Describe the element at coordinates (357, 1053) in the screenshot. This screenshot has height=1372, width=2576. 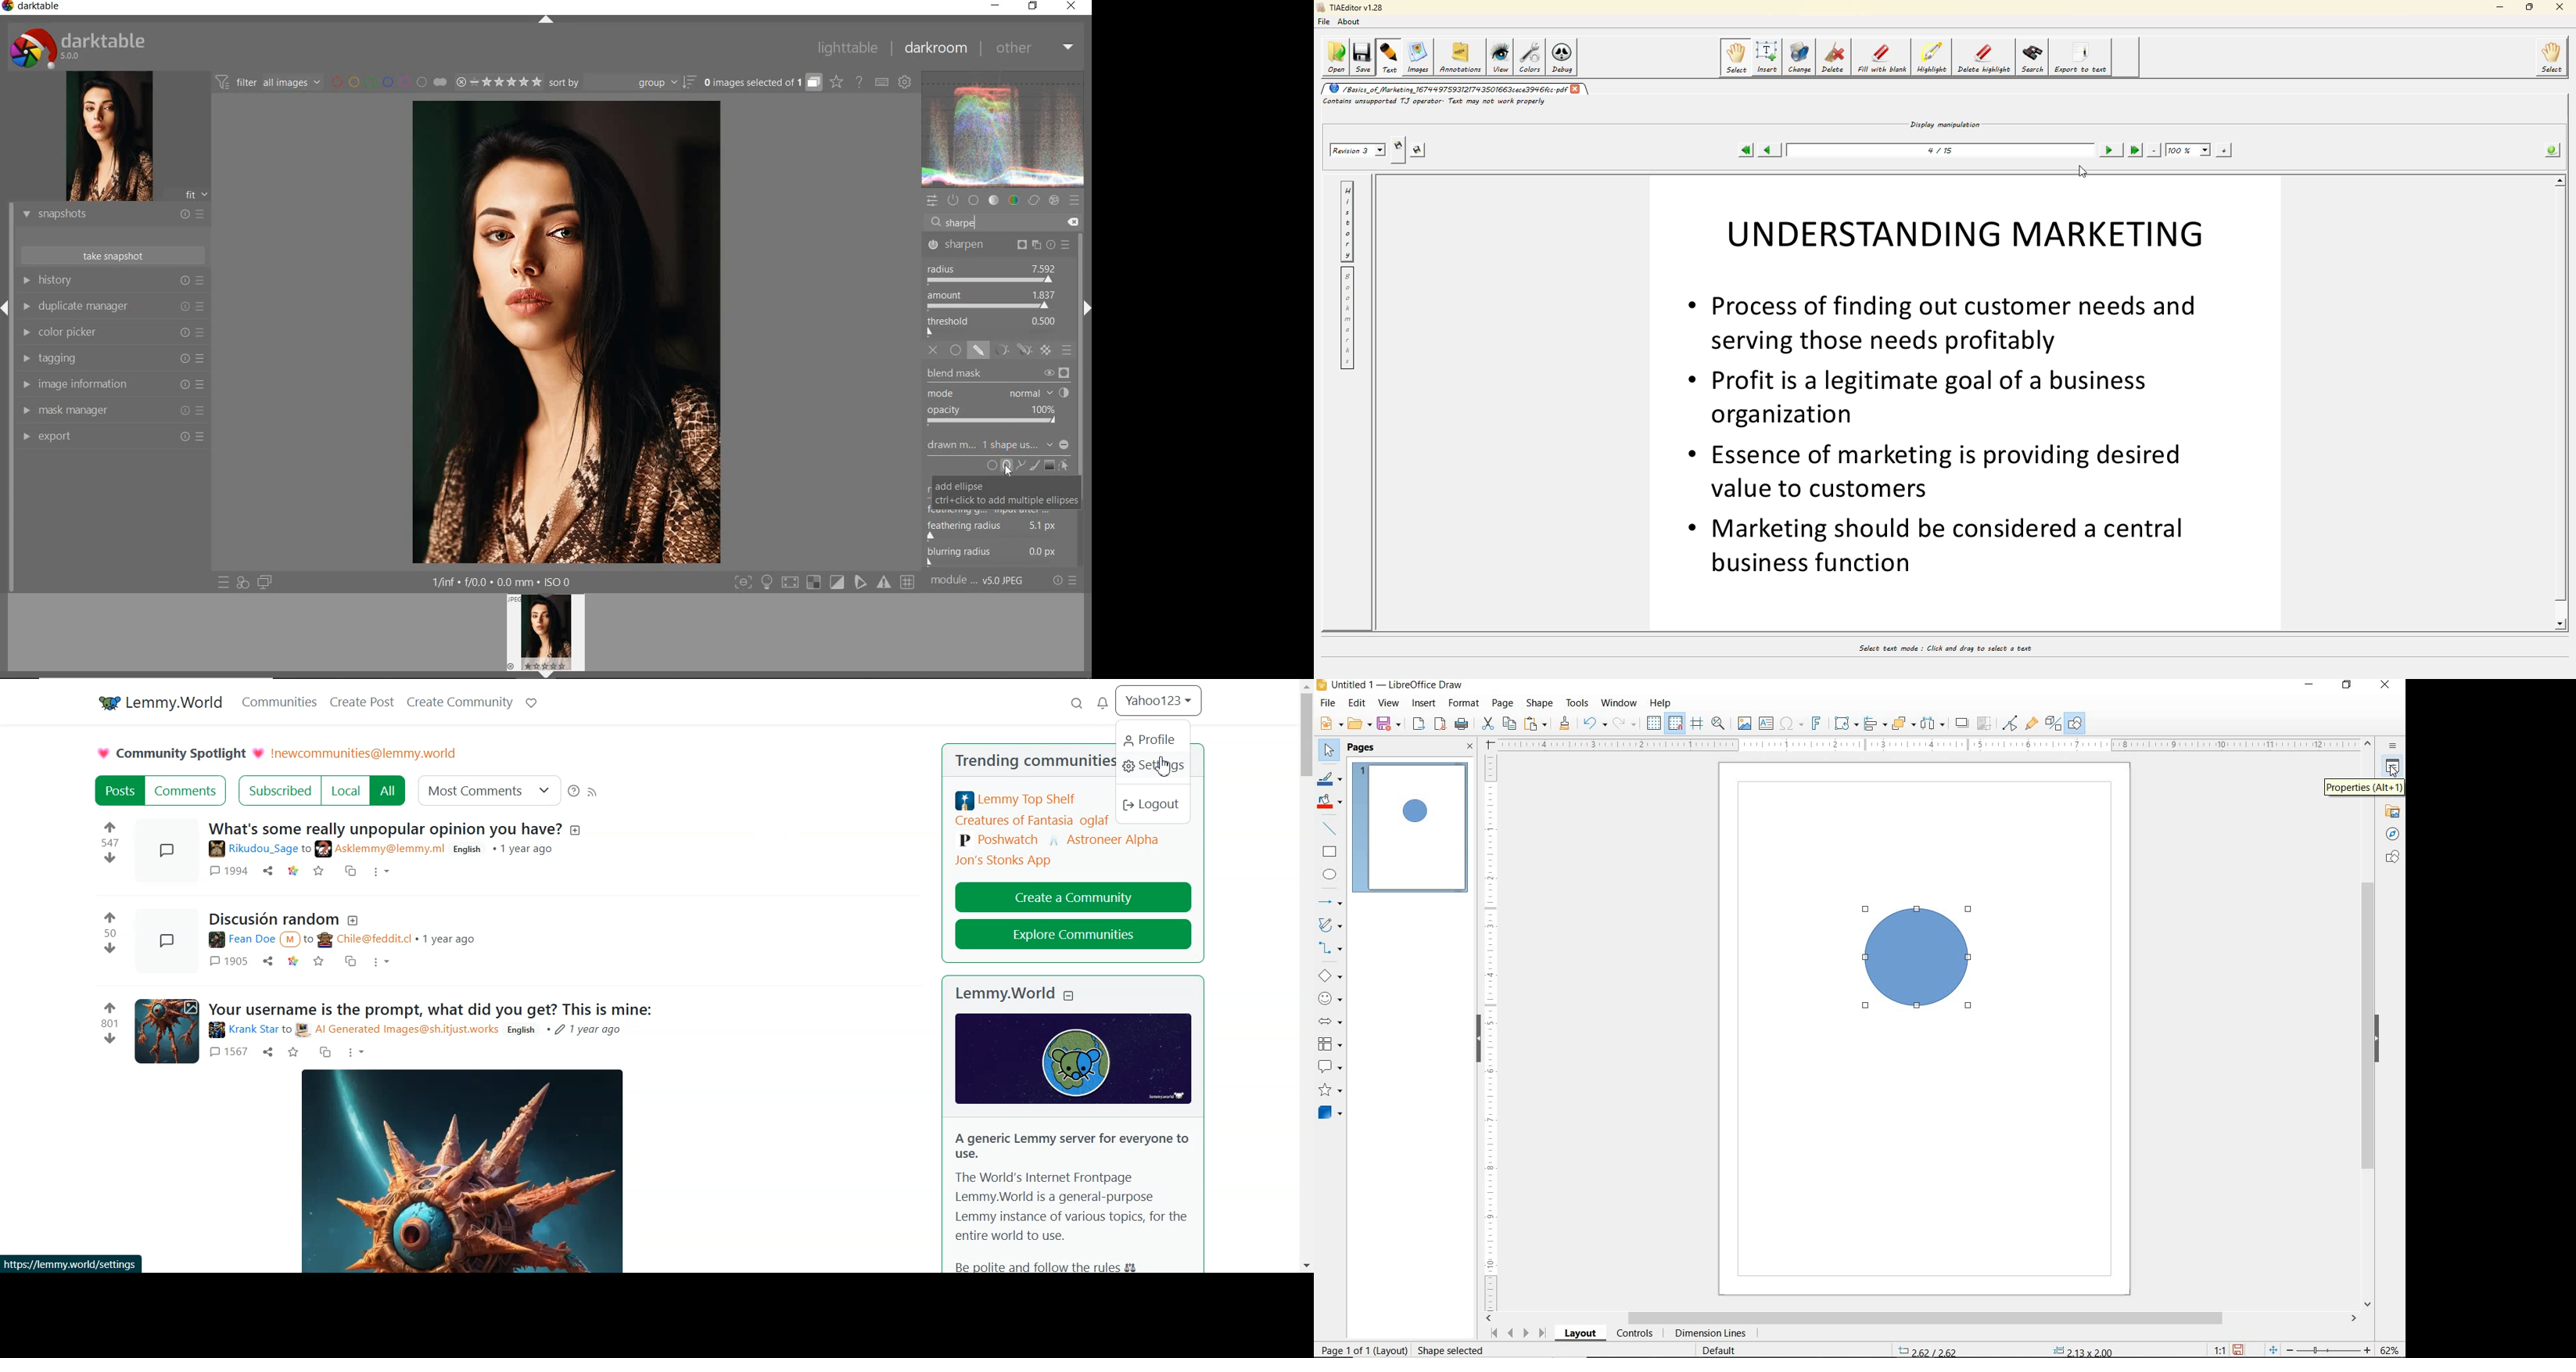
I see `more actions` at that location.